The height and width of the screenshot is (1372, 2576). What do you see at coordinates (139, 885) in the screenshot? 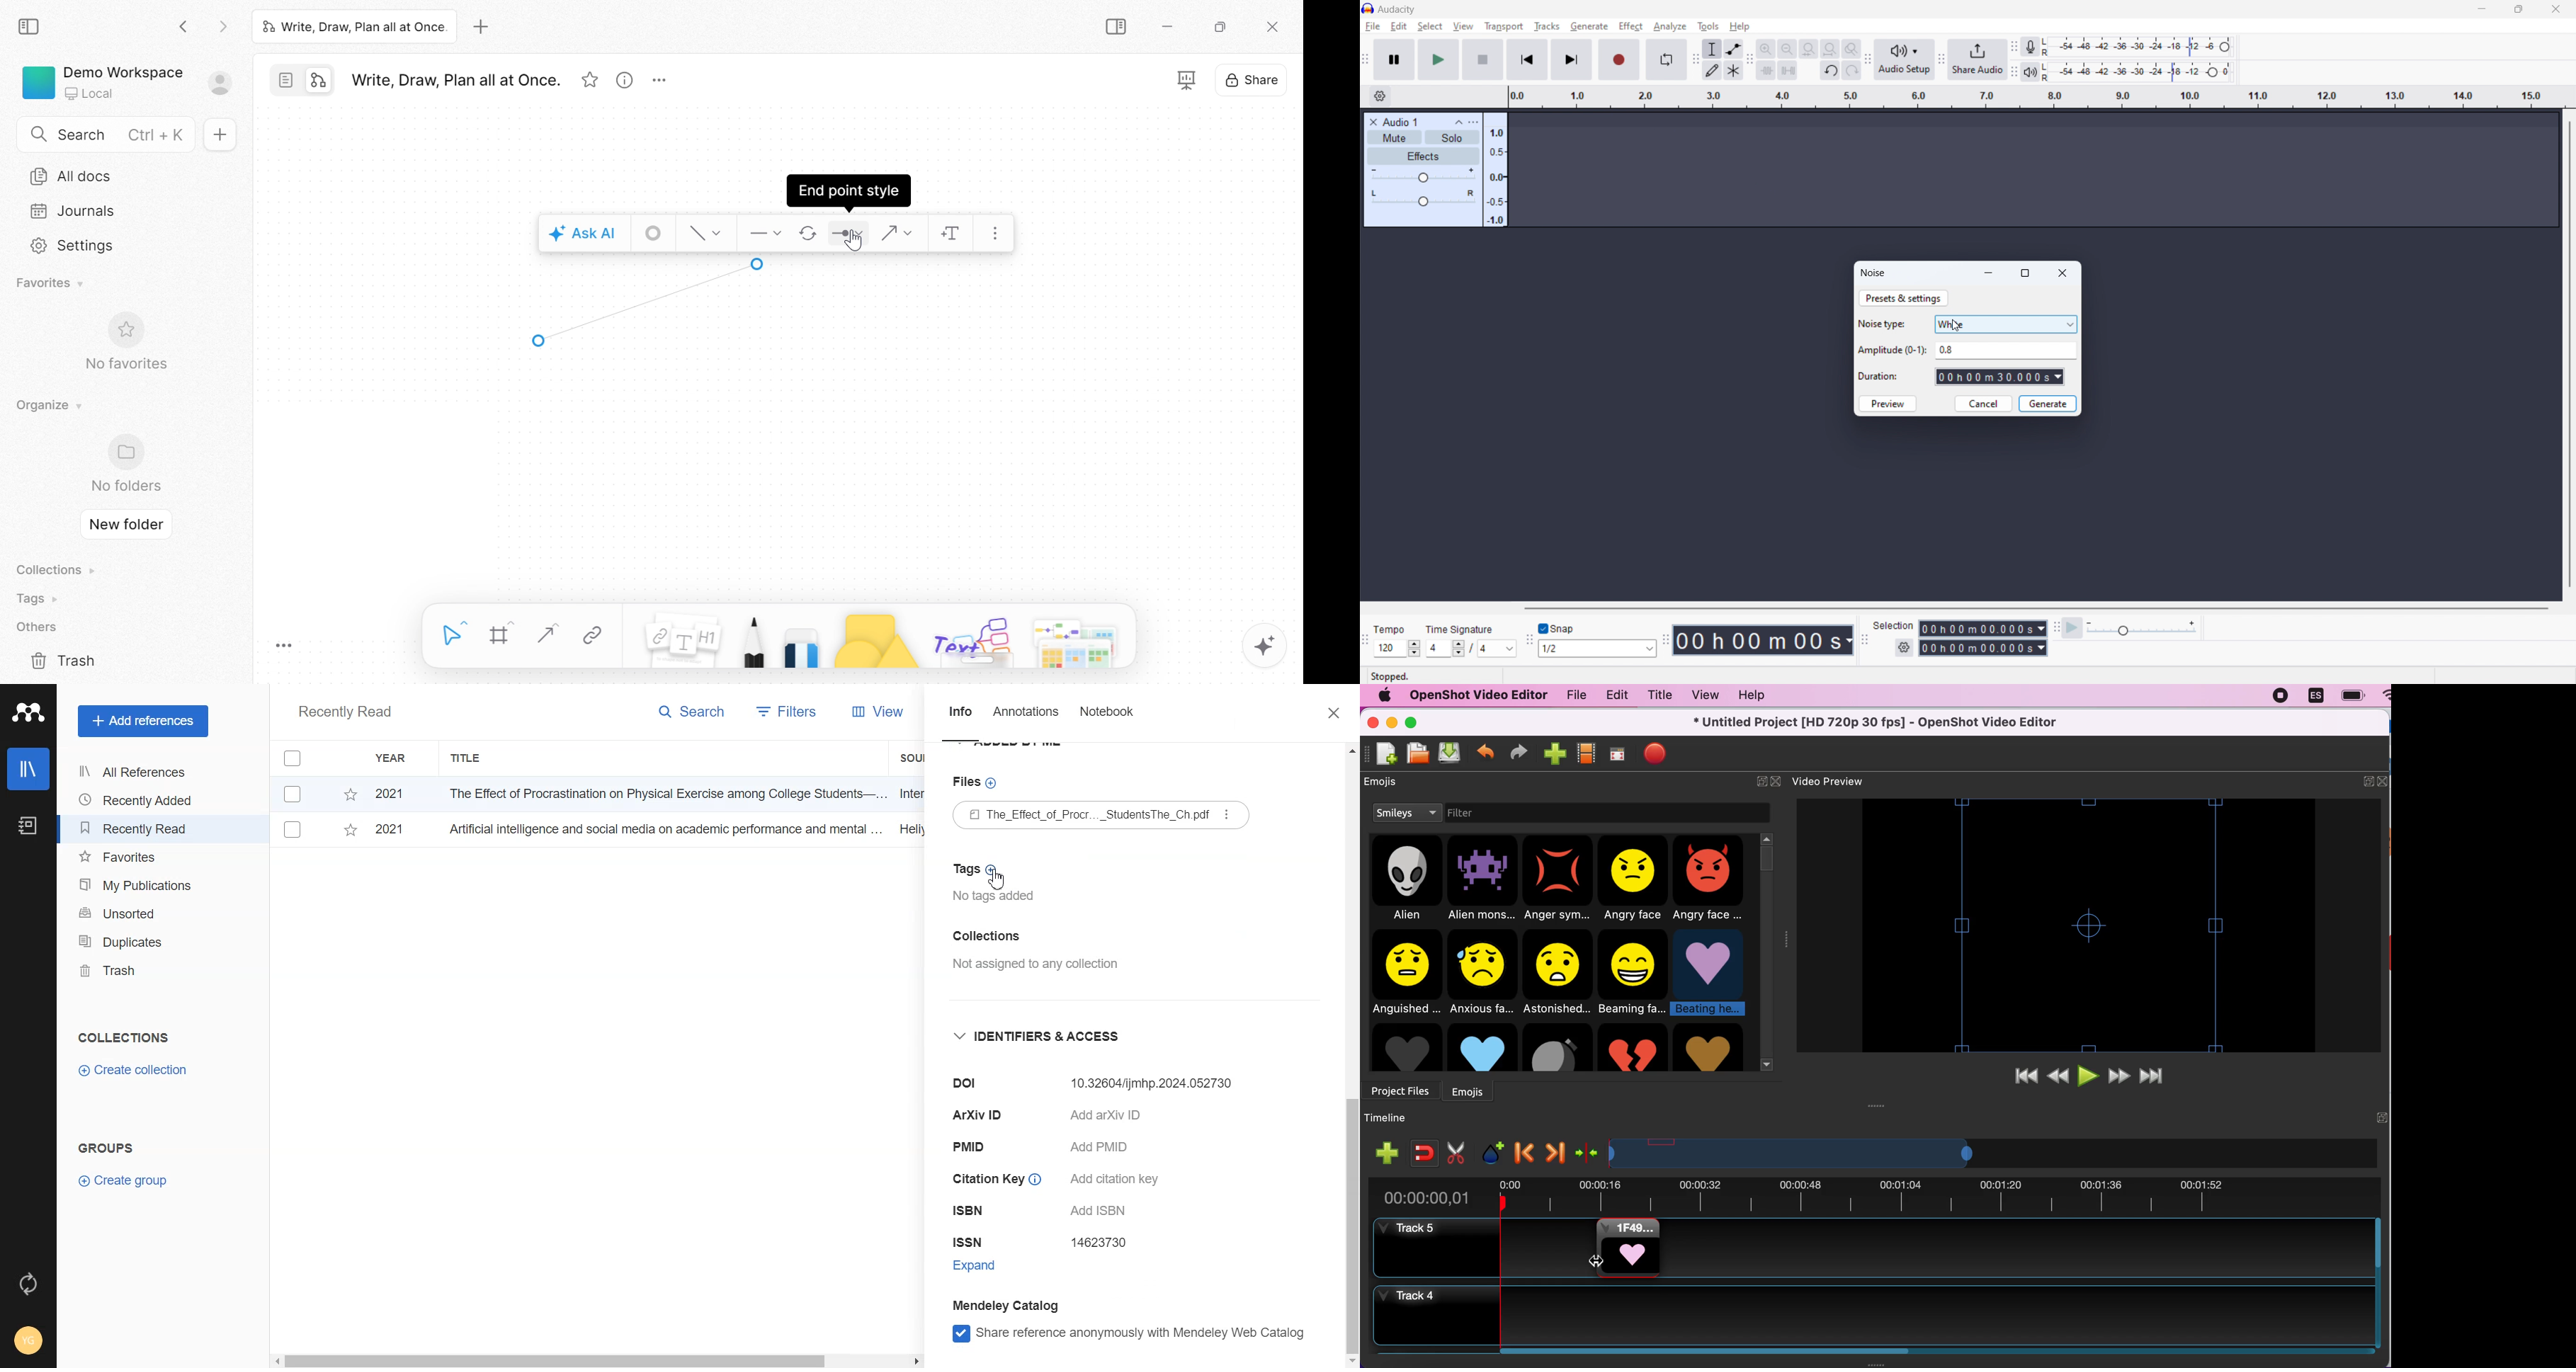
I see `My Publication` at bounding box center [139, 885].